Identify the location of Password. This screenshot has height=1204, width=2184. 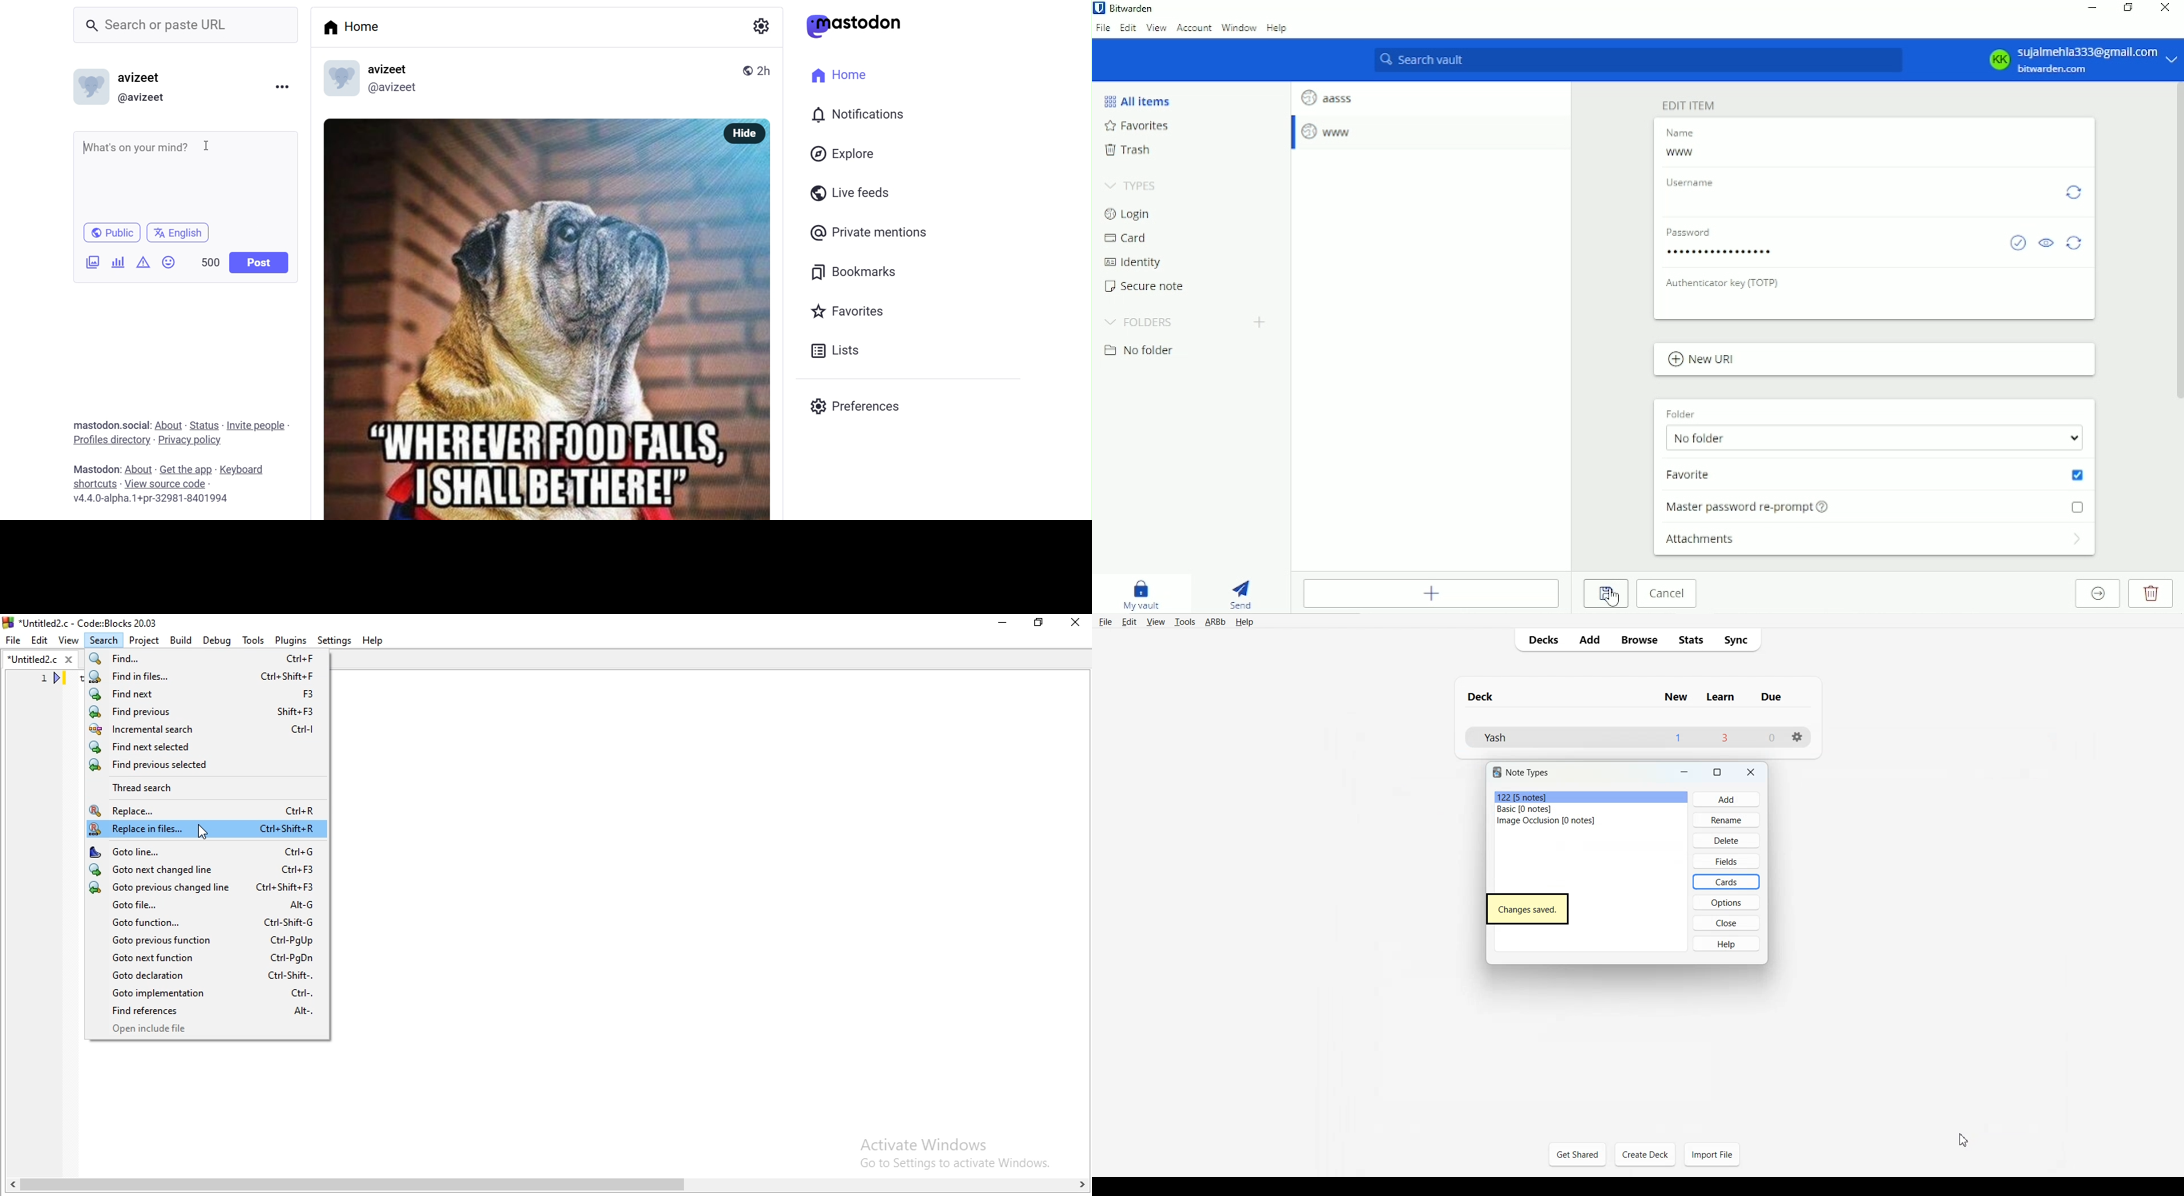
(1722, 254).